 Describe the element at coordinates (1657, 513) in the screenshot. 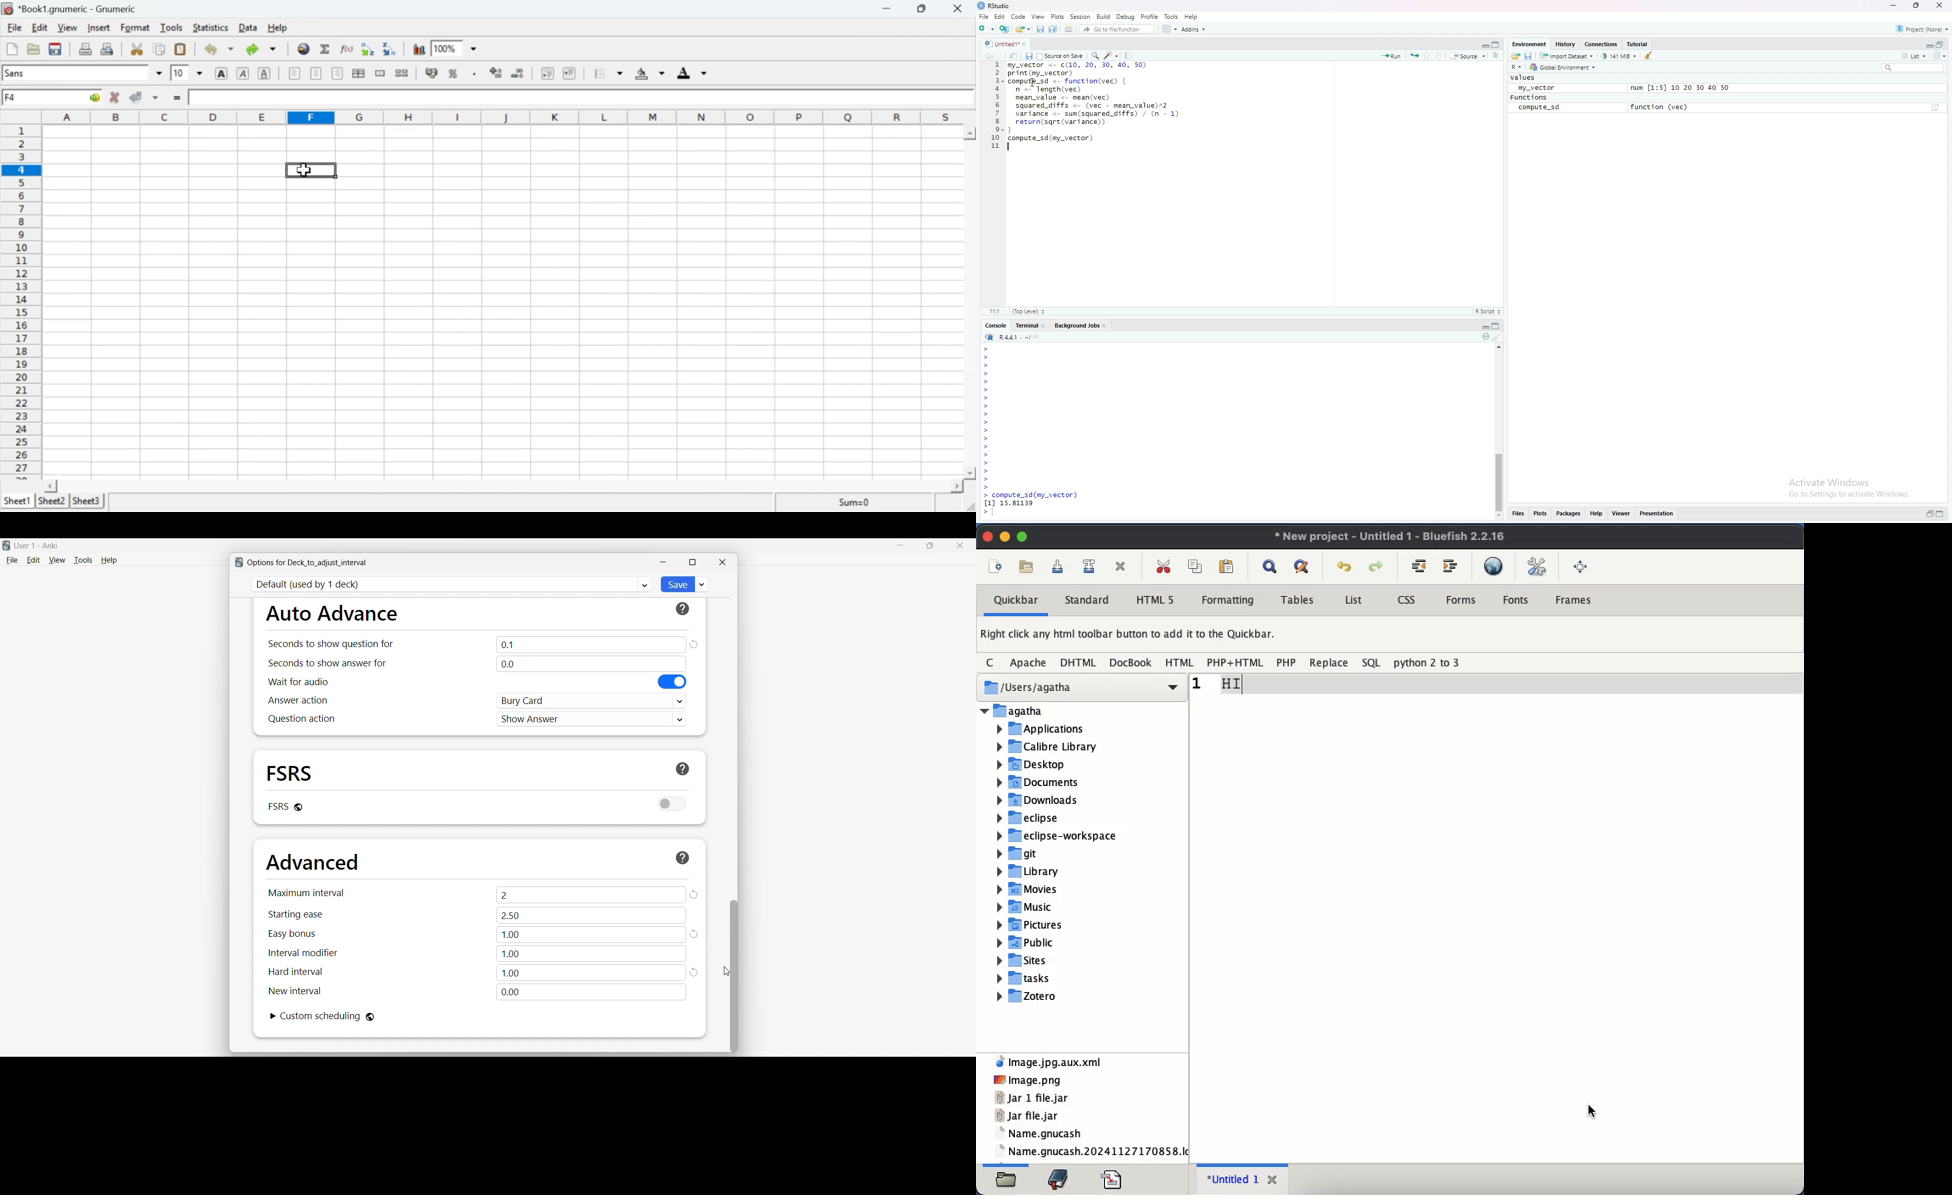

I see `Presentation` at that location.